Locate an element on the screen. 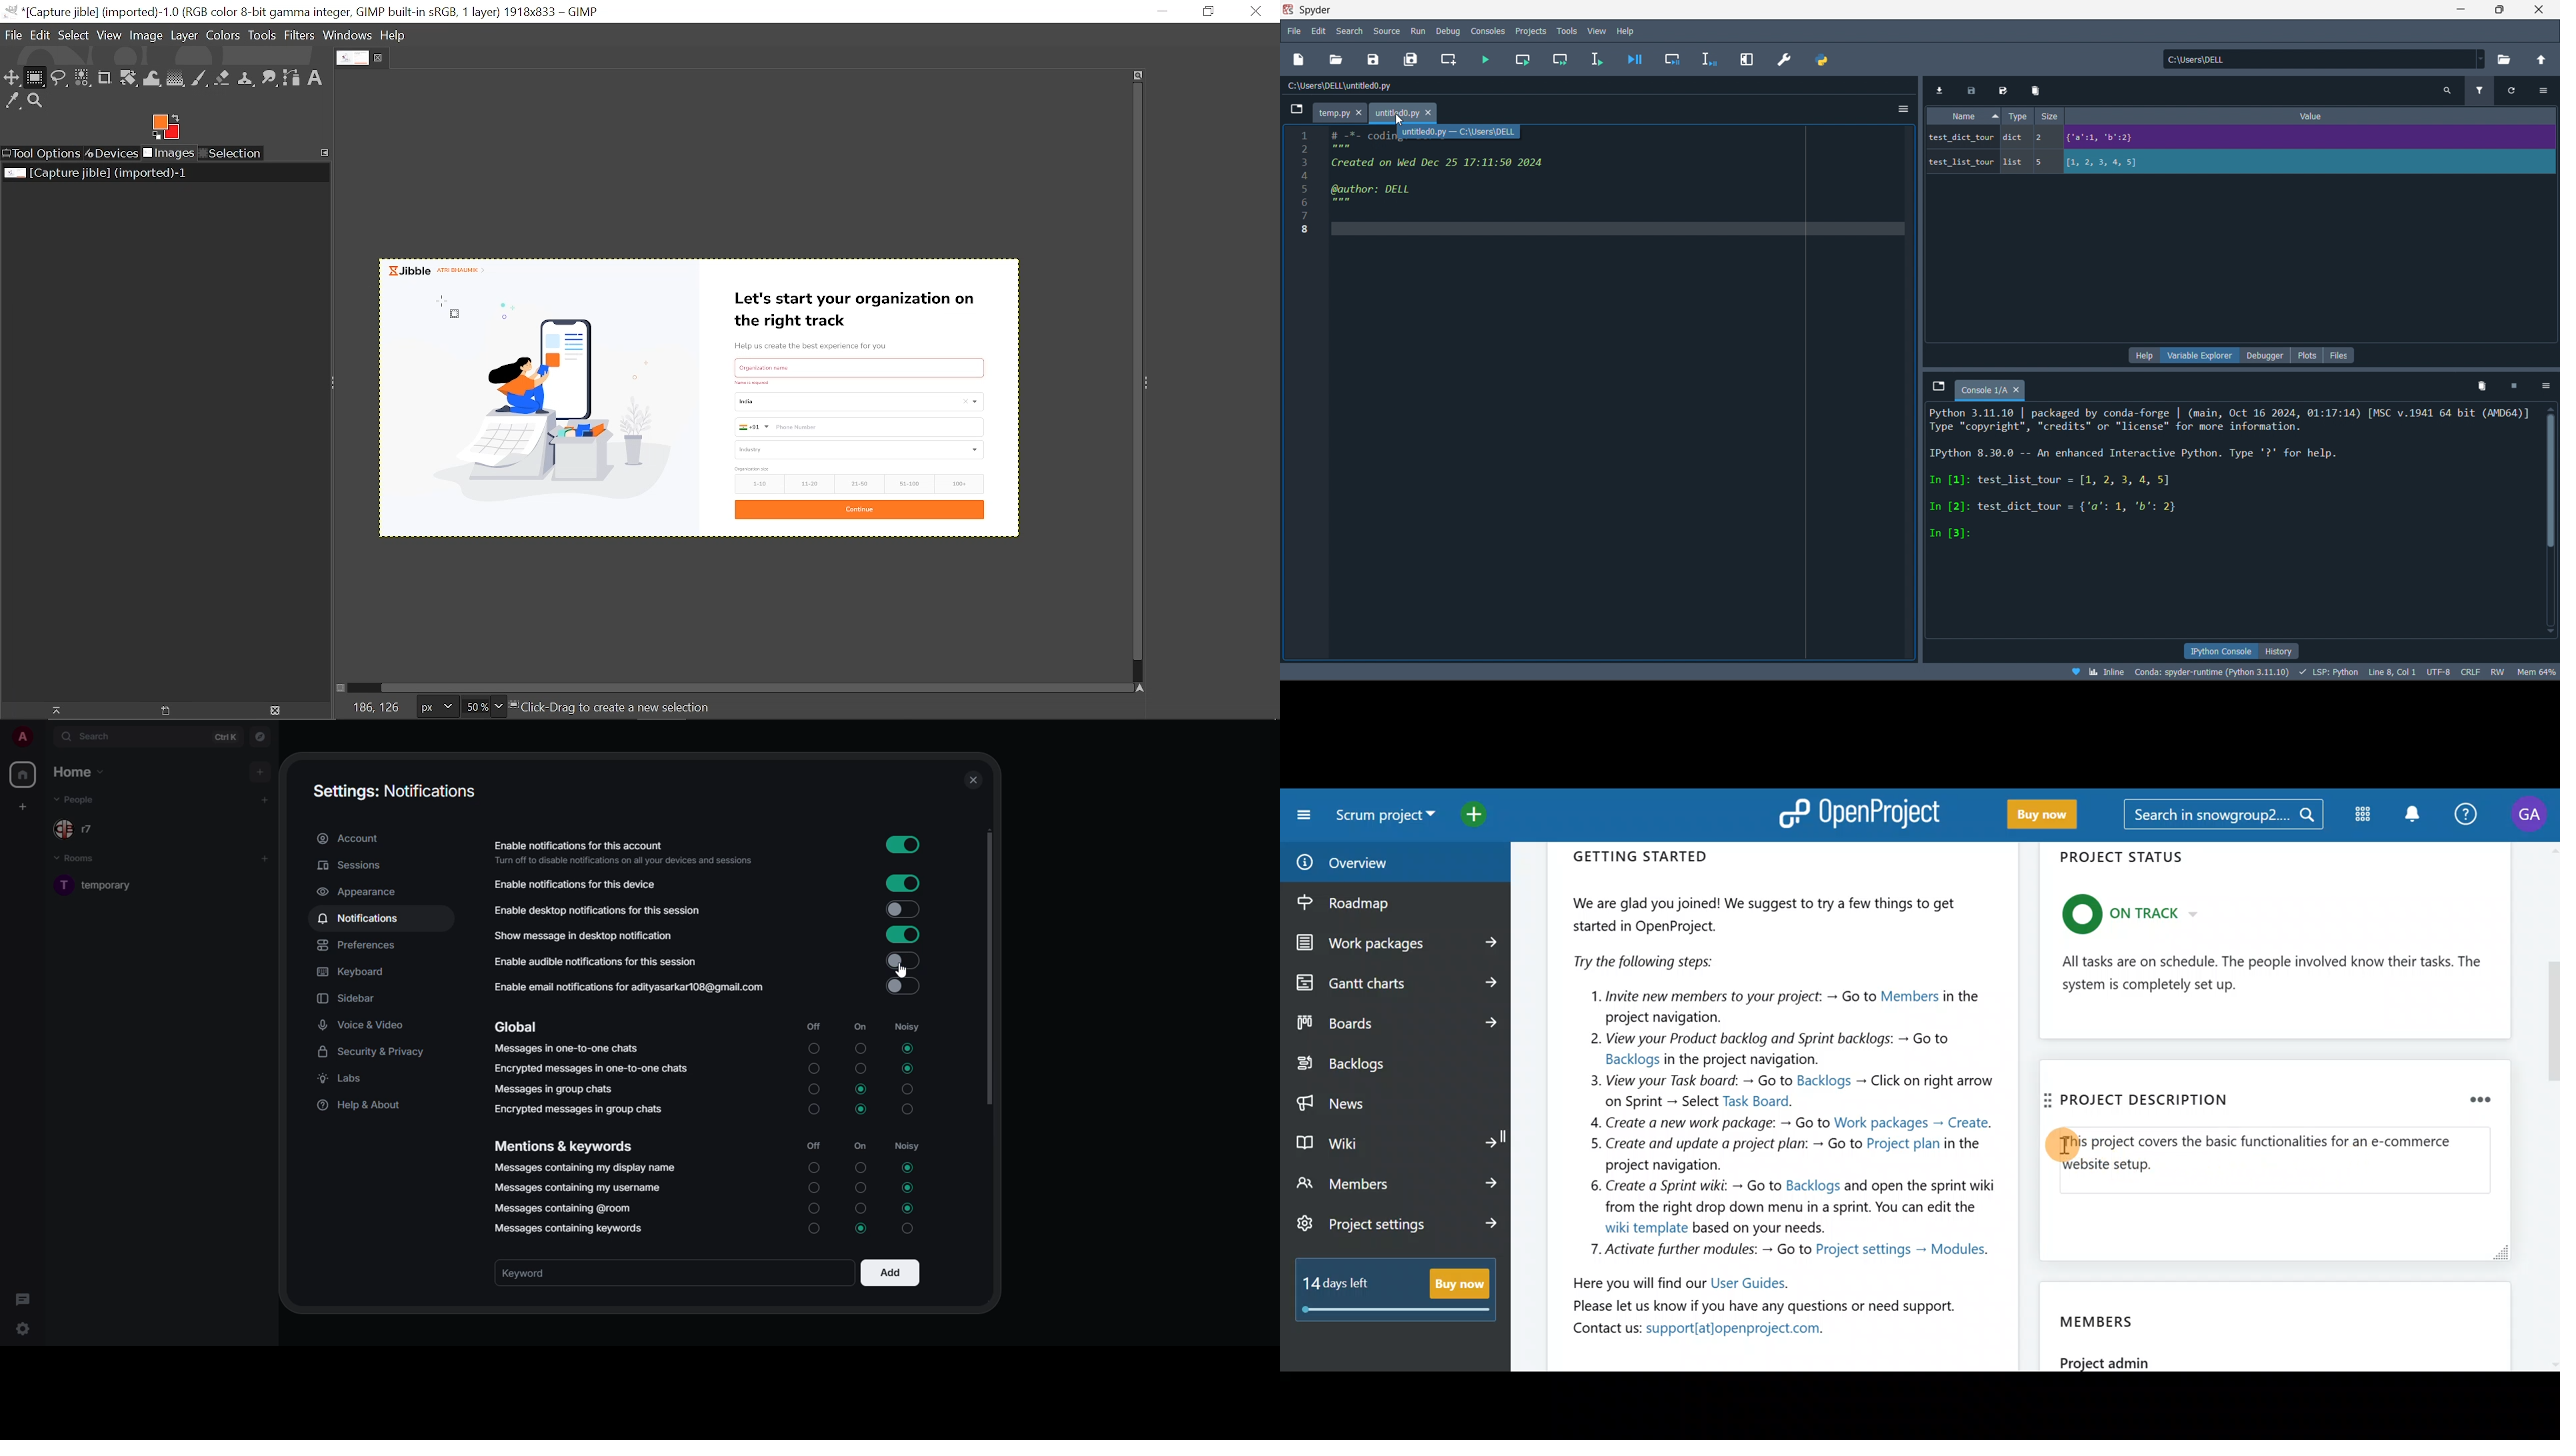  C:\Users\DELL is located at coordinates (2203, 61).